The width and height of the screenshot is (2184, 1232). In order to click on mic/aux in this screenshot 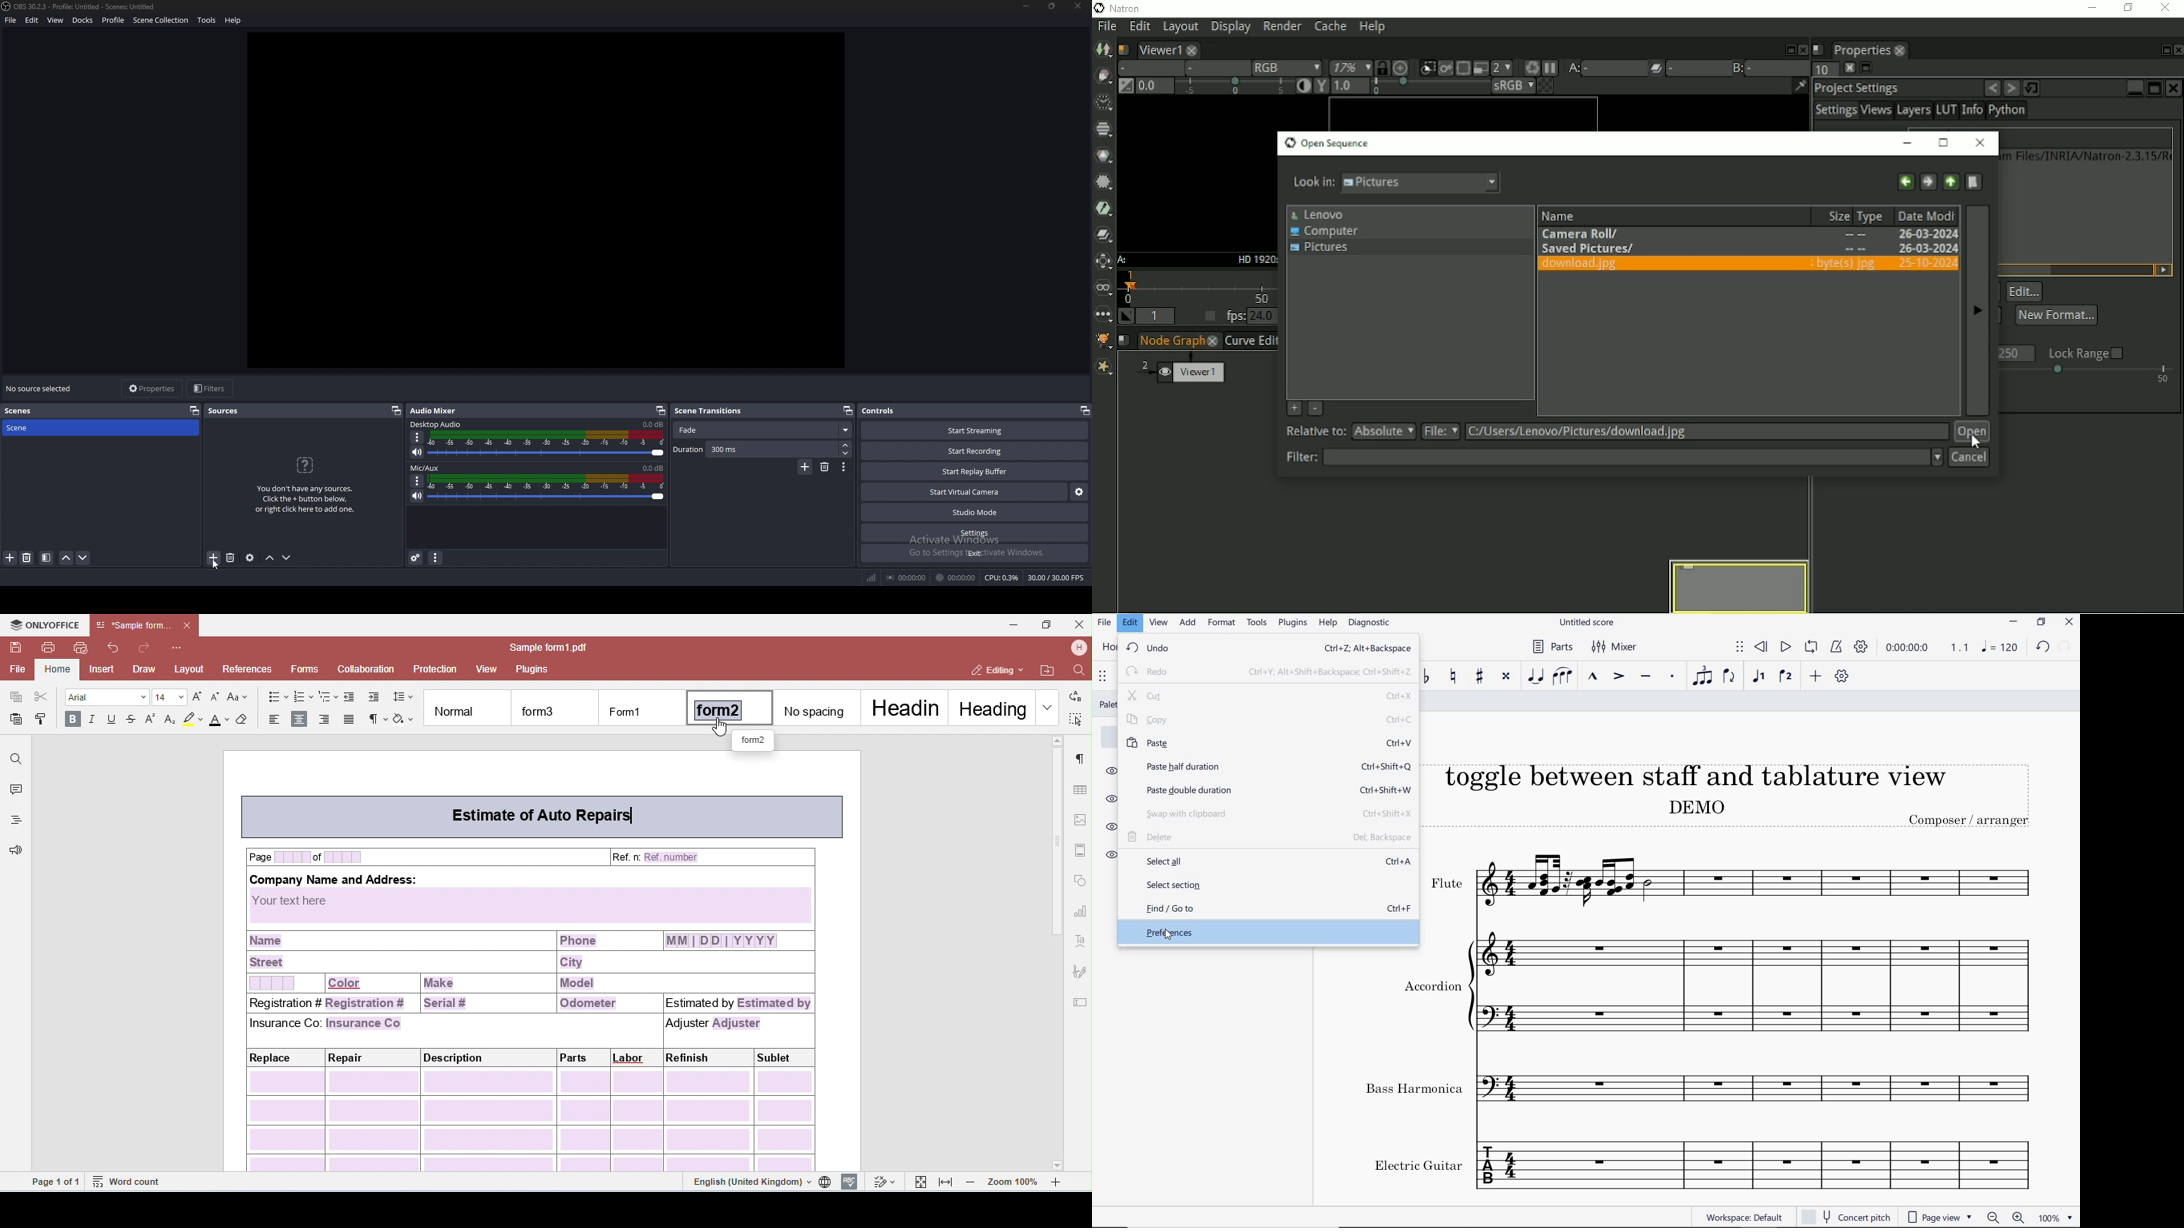, I will do `click(428, 469)`.